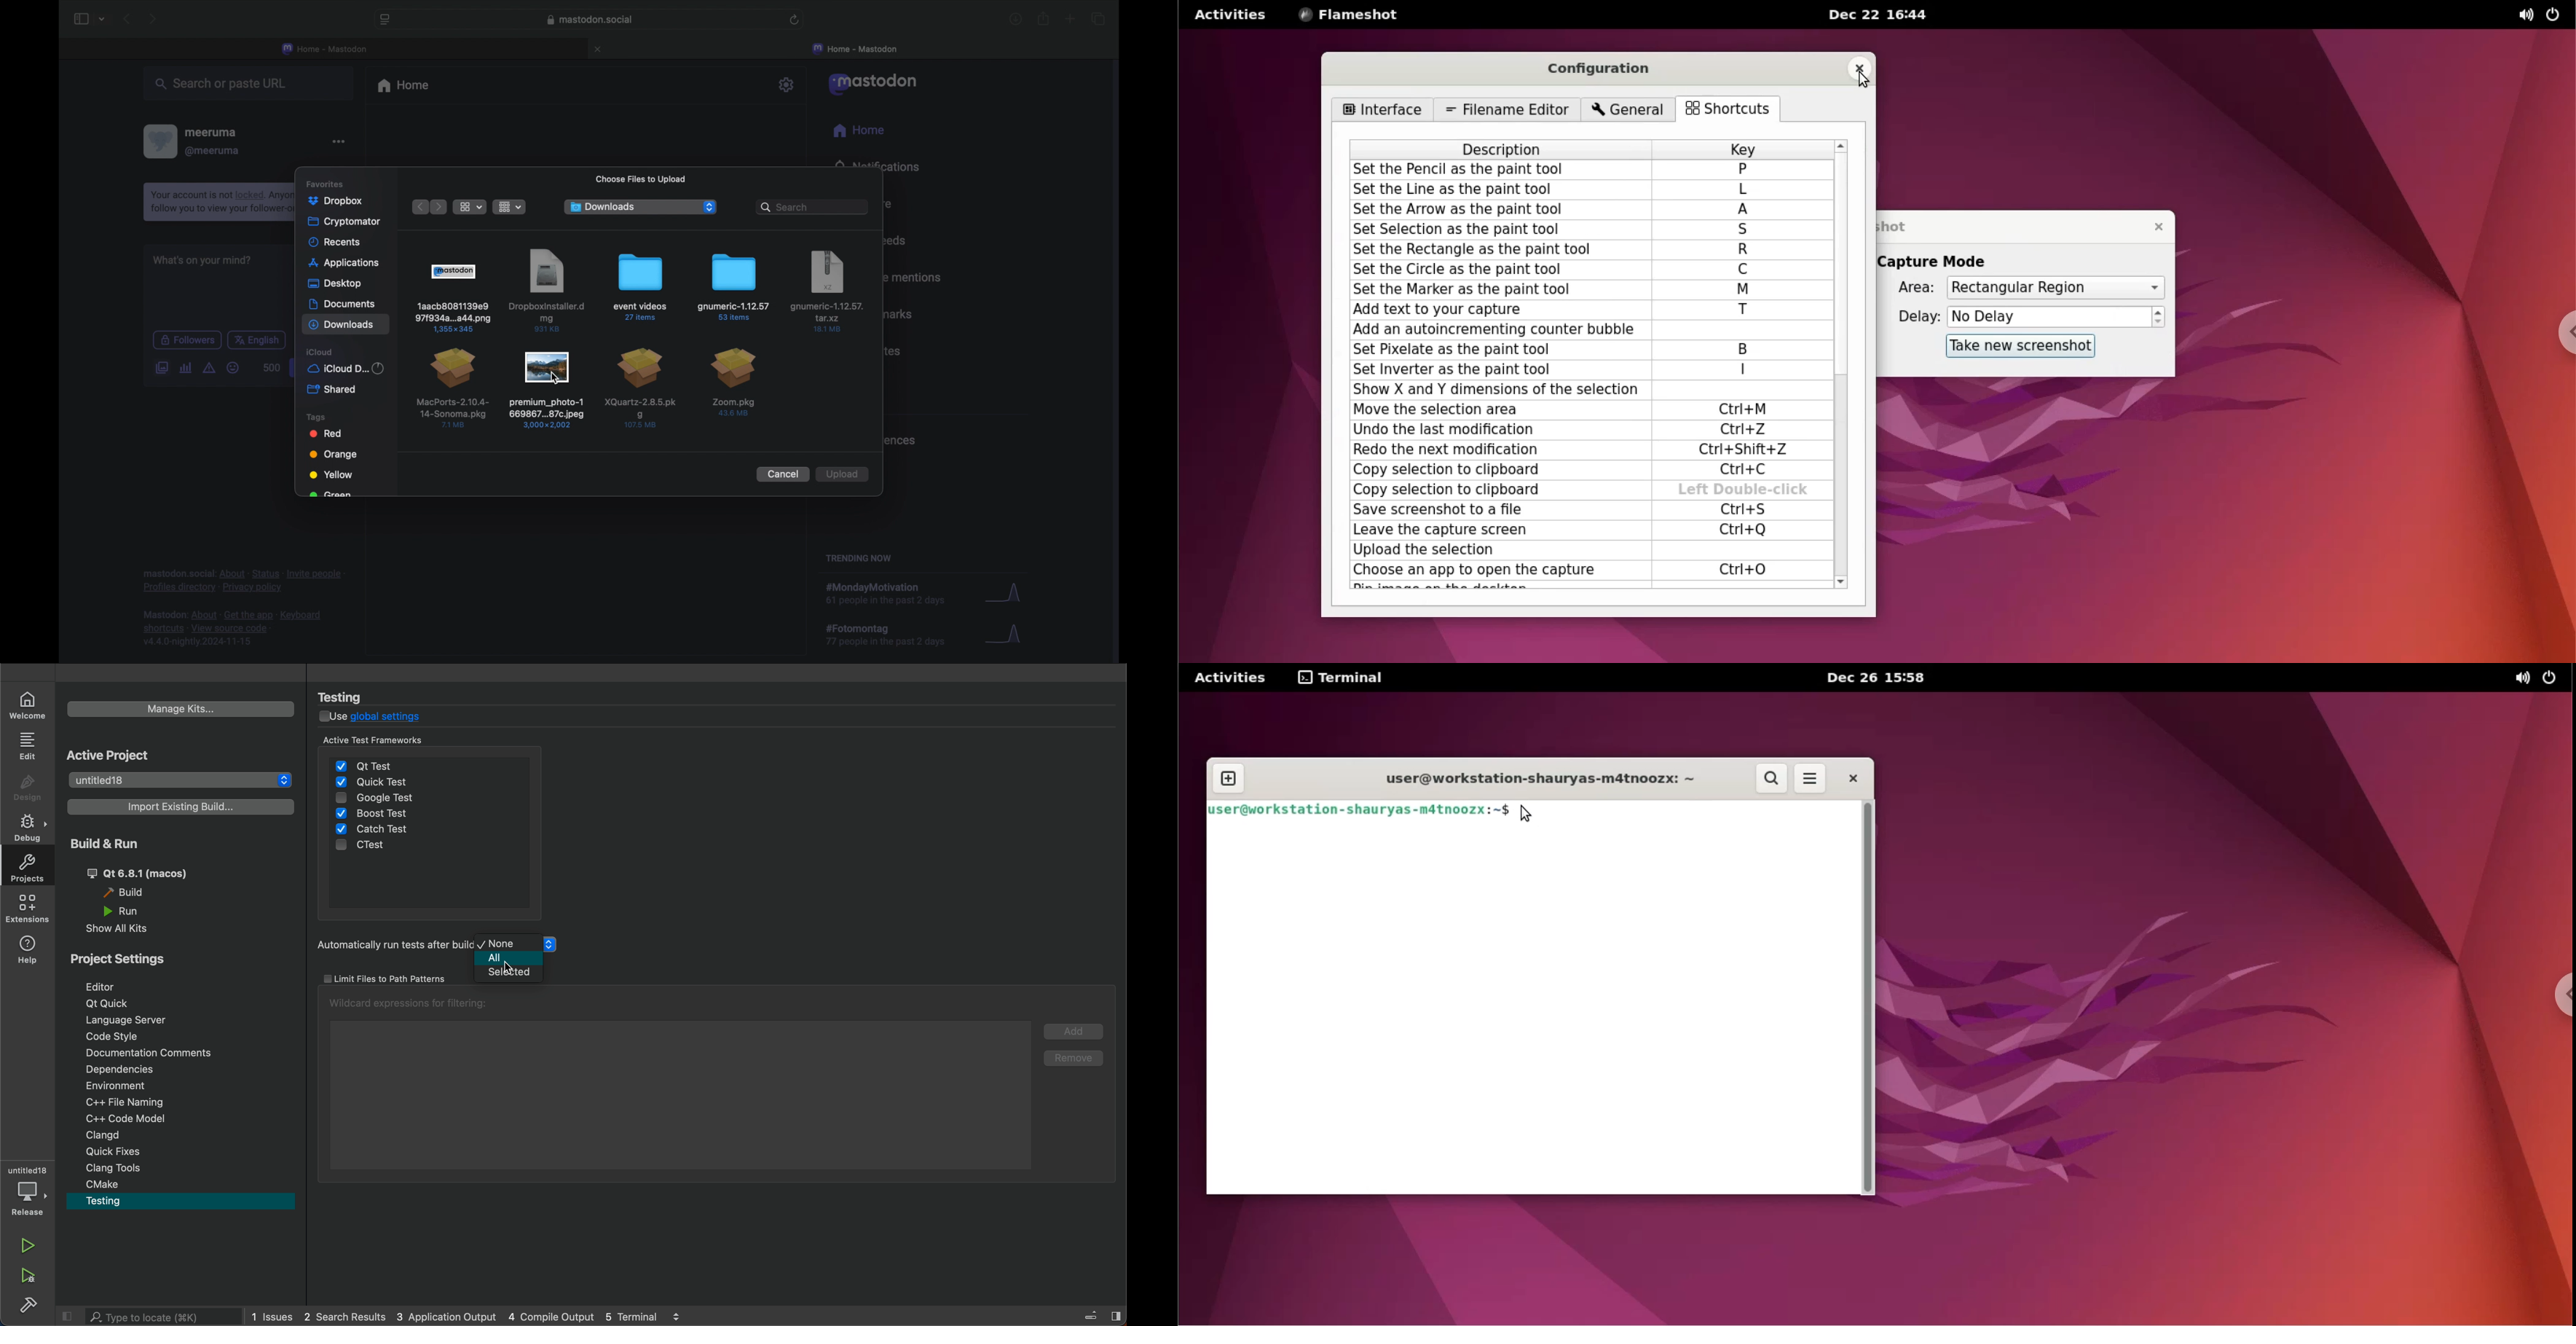  I want to click on close, so click(67, 1316).